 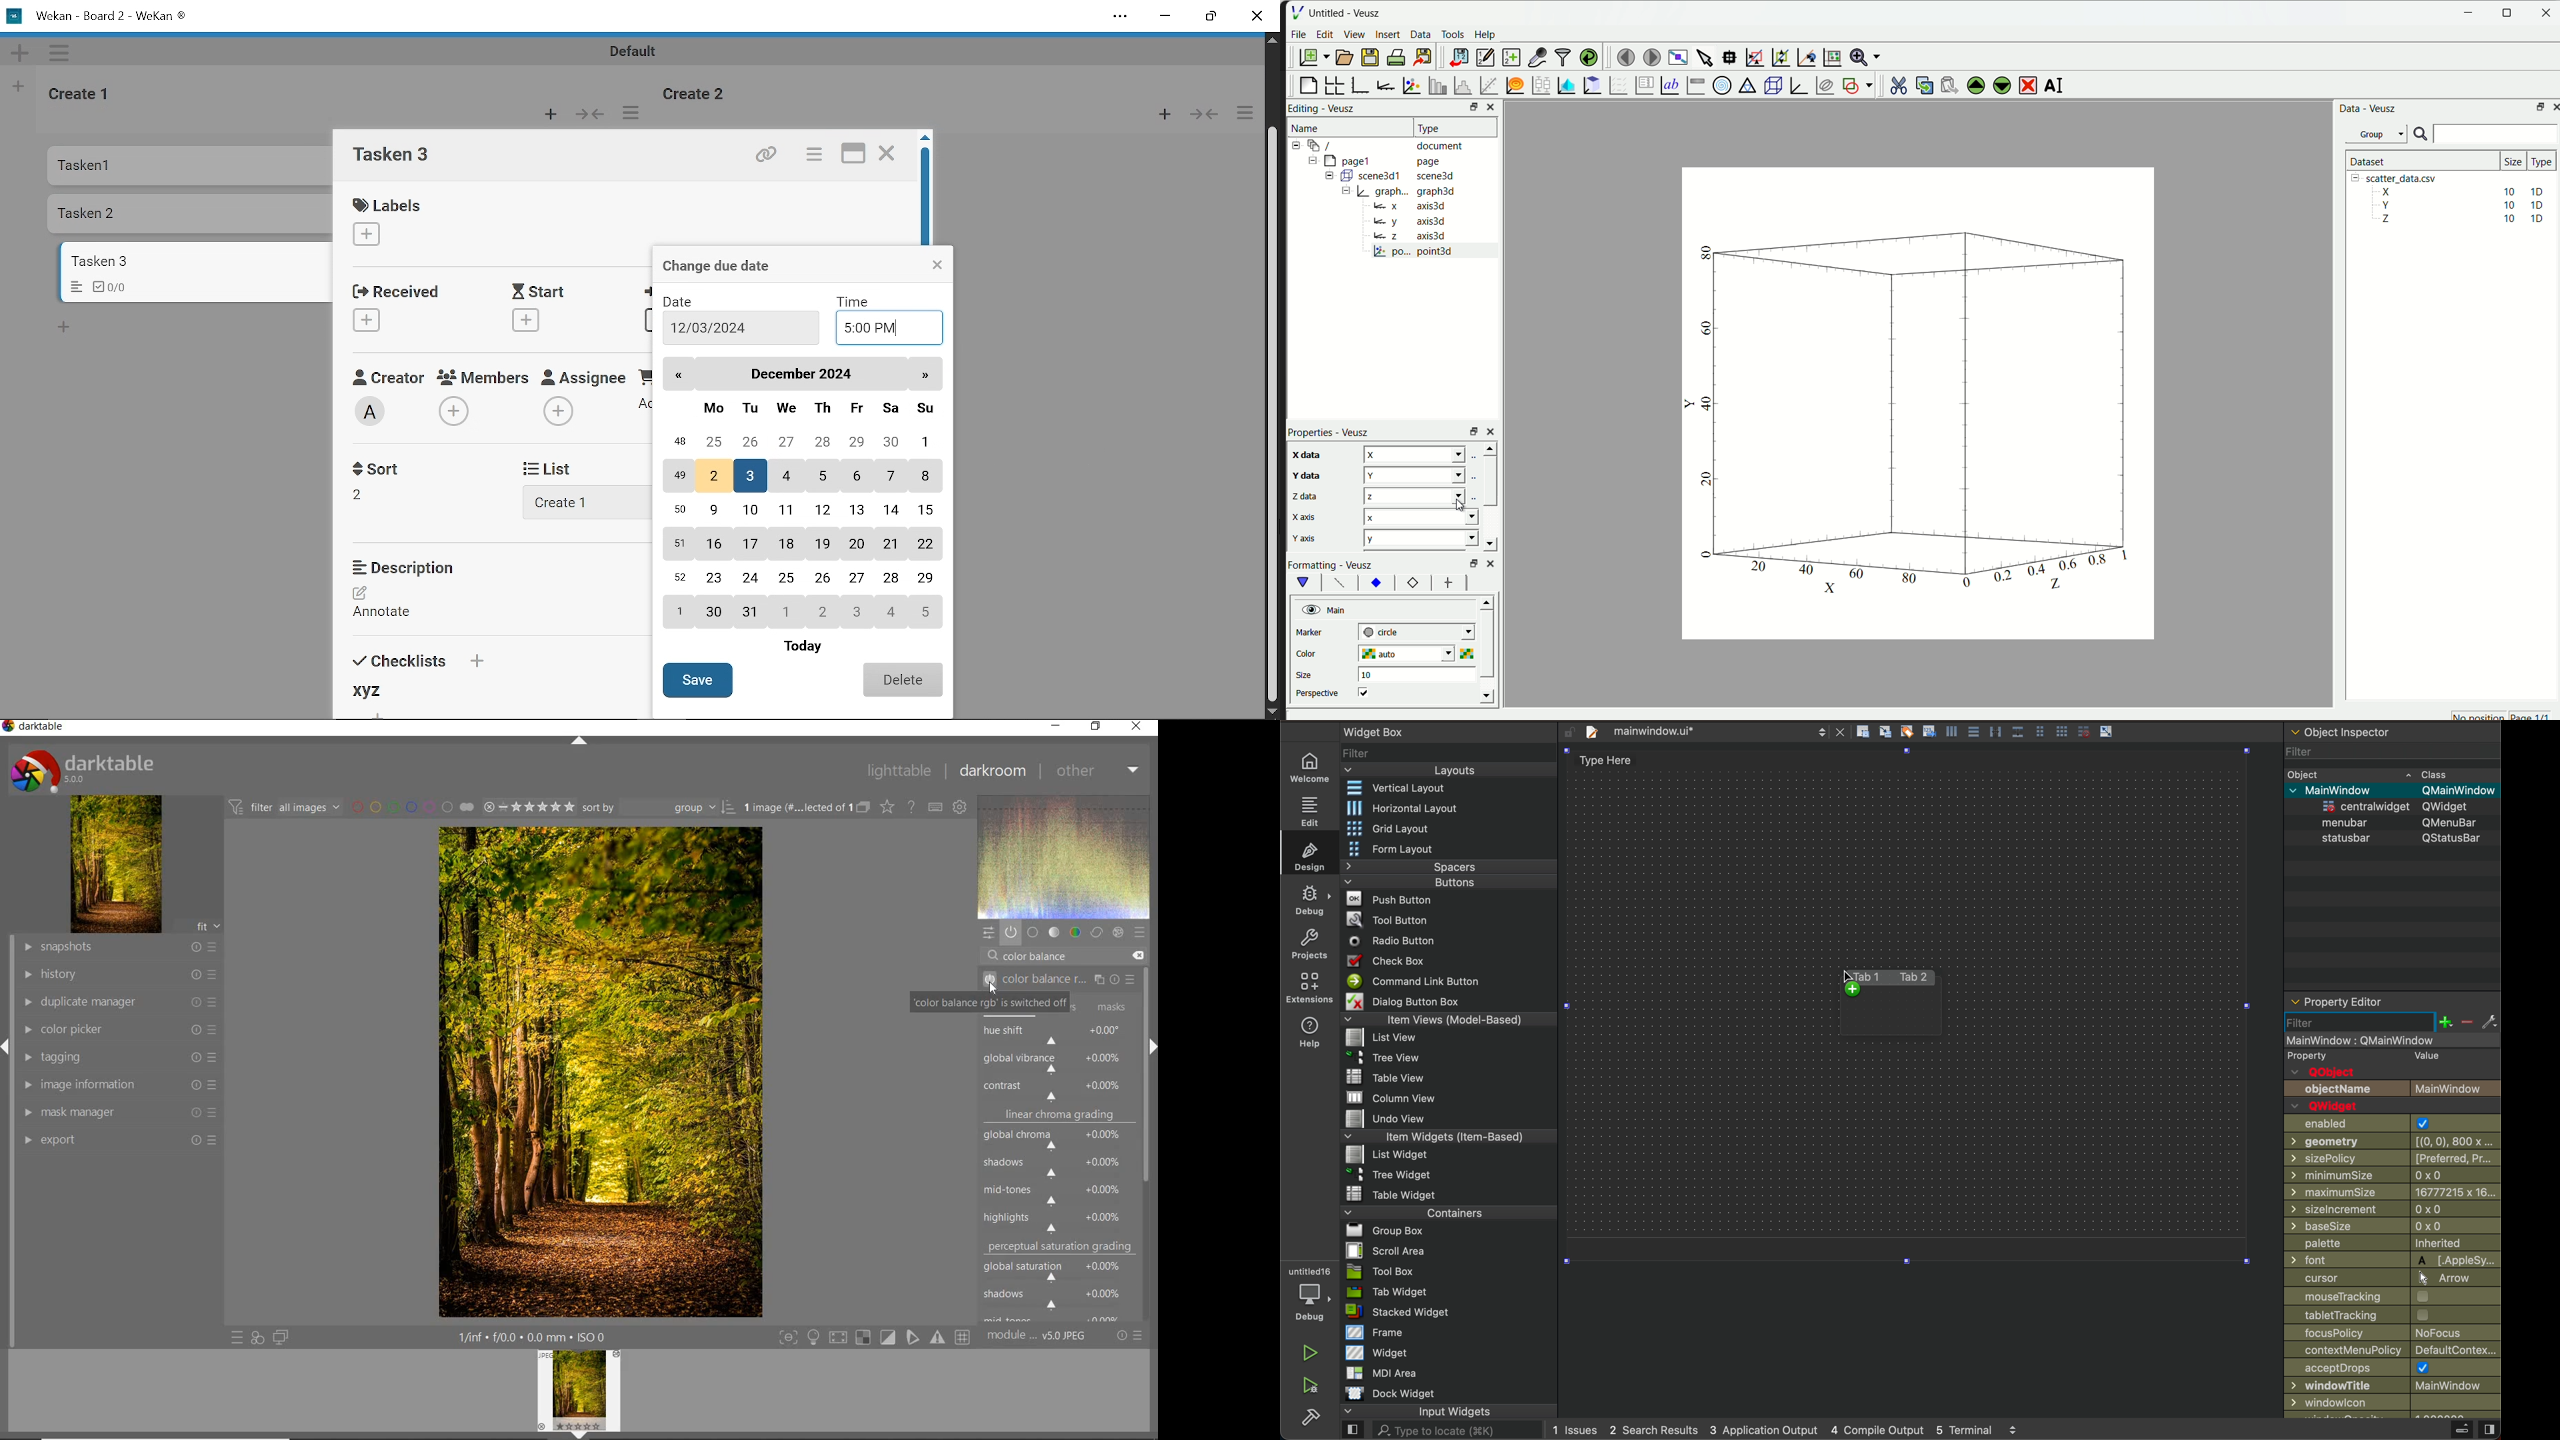 What do you see at coordinates (1374, 1074) in the screenshot?
I see `Table View` at bounding box center [1374, 1074].